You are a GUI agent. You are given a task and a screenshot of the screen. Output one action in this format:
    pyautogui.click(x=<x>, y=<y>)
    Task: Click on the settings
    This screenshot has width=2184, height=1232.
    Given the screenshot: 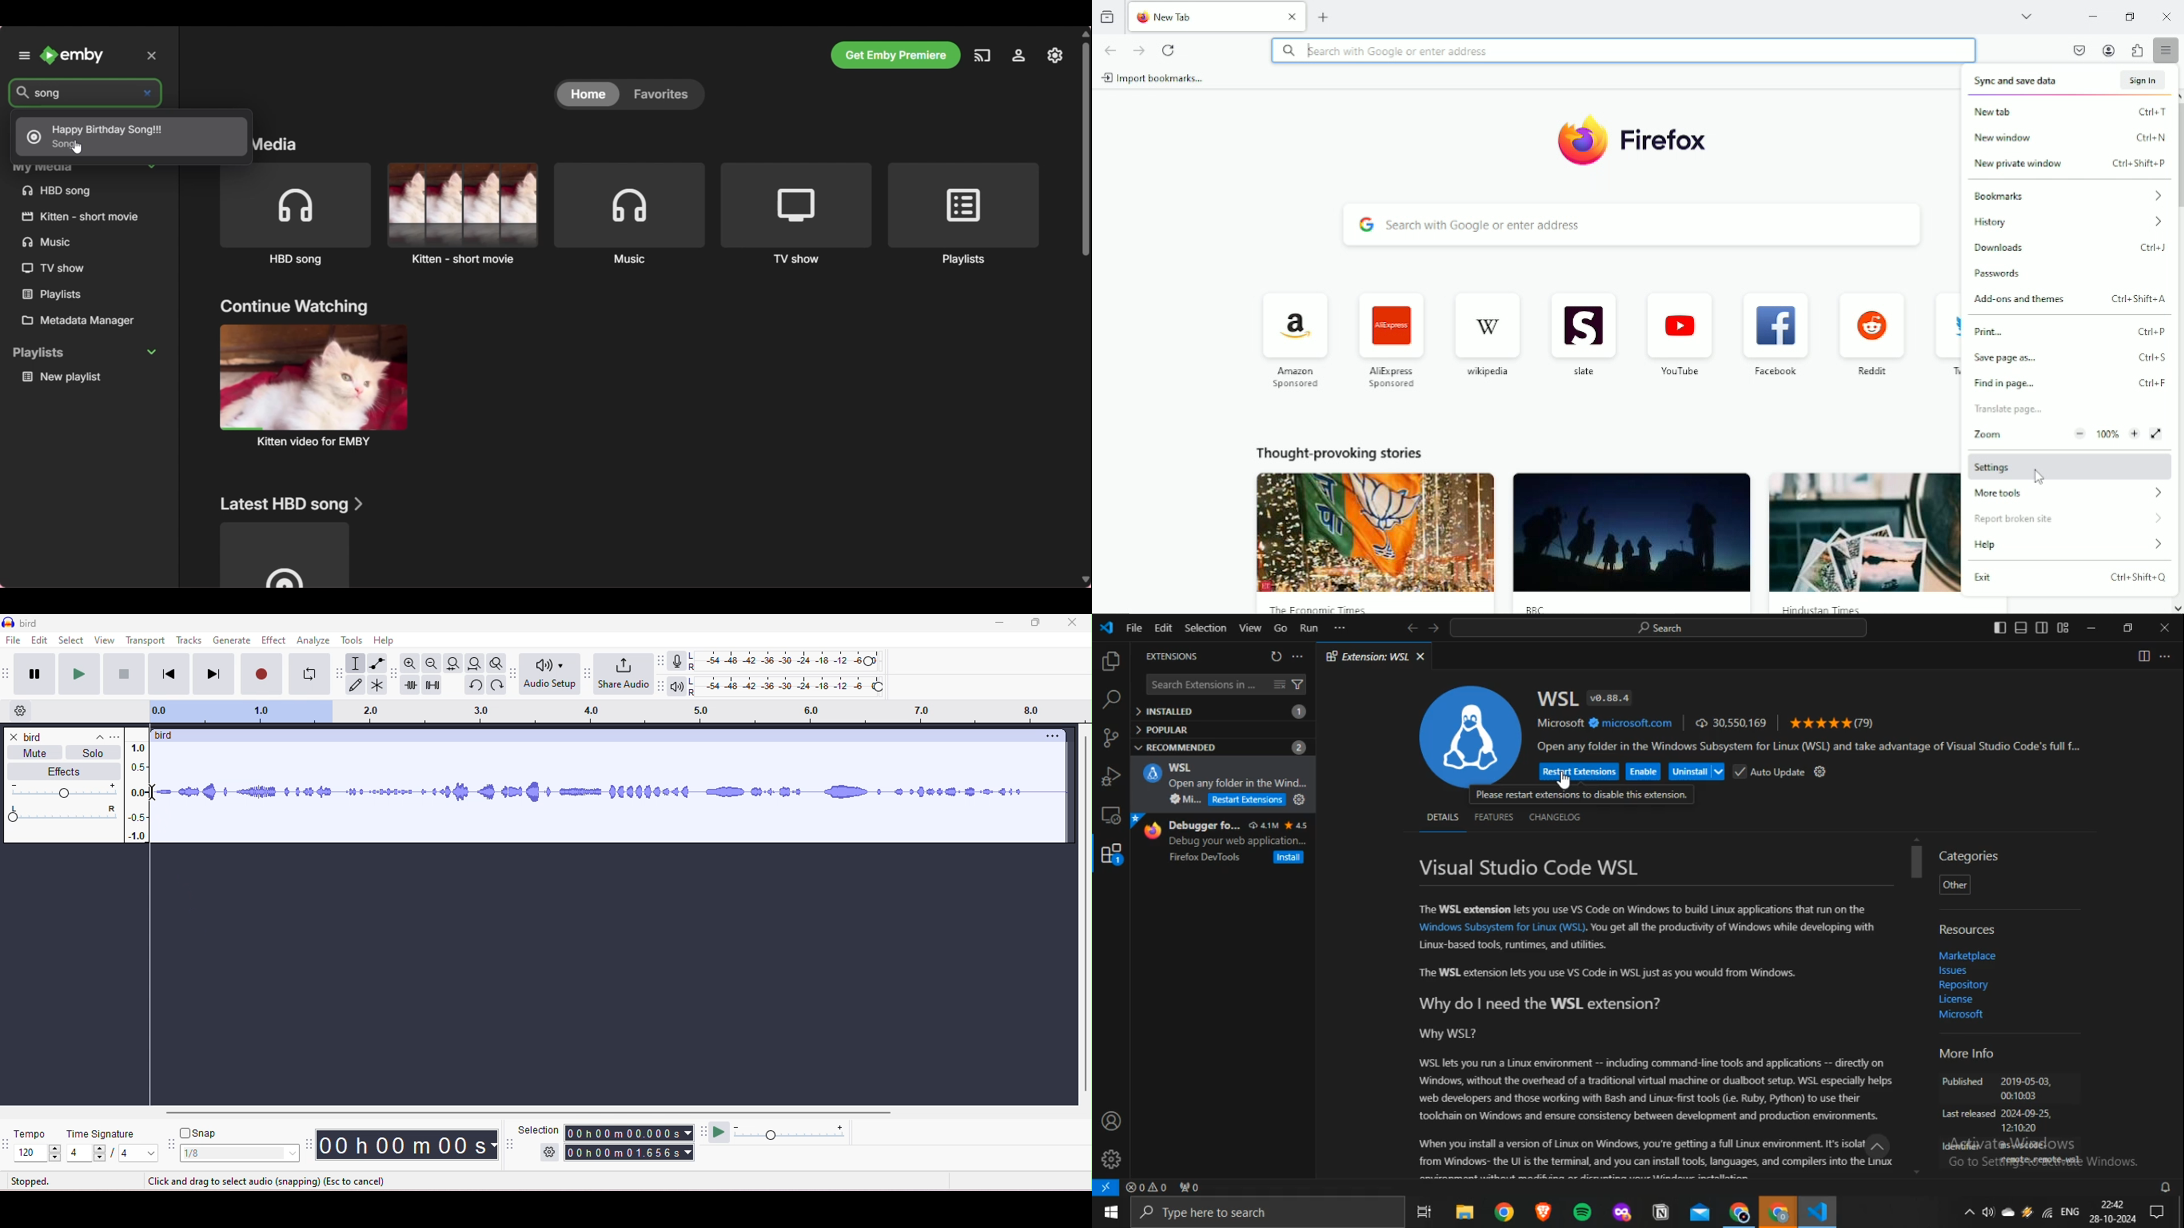 What is the action you would take?
    pyautogui.click(x=2071, y=464)
    